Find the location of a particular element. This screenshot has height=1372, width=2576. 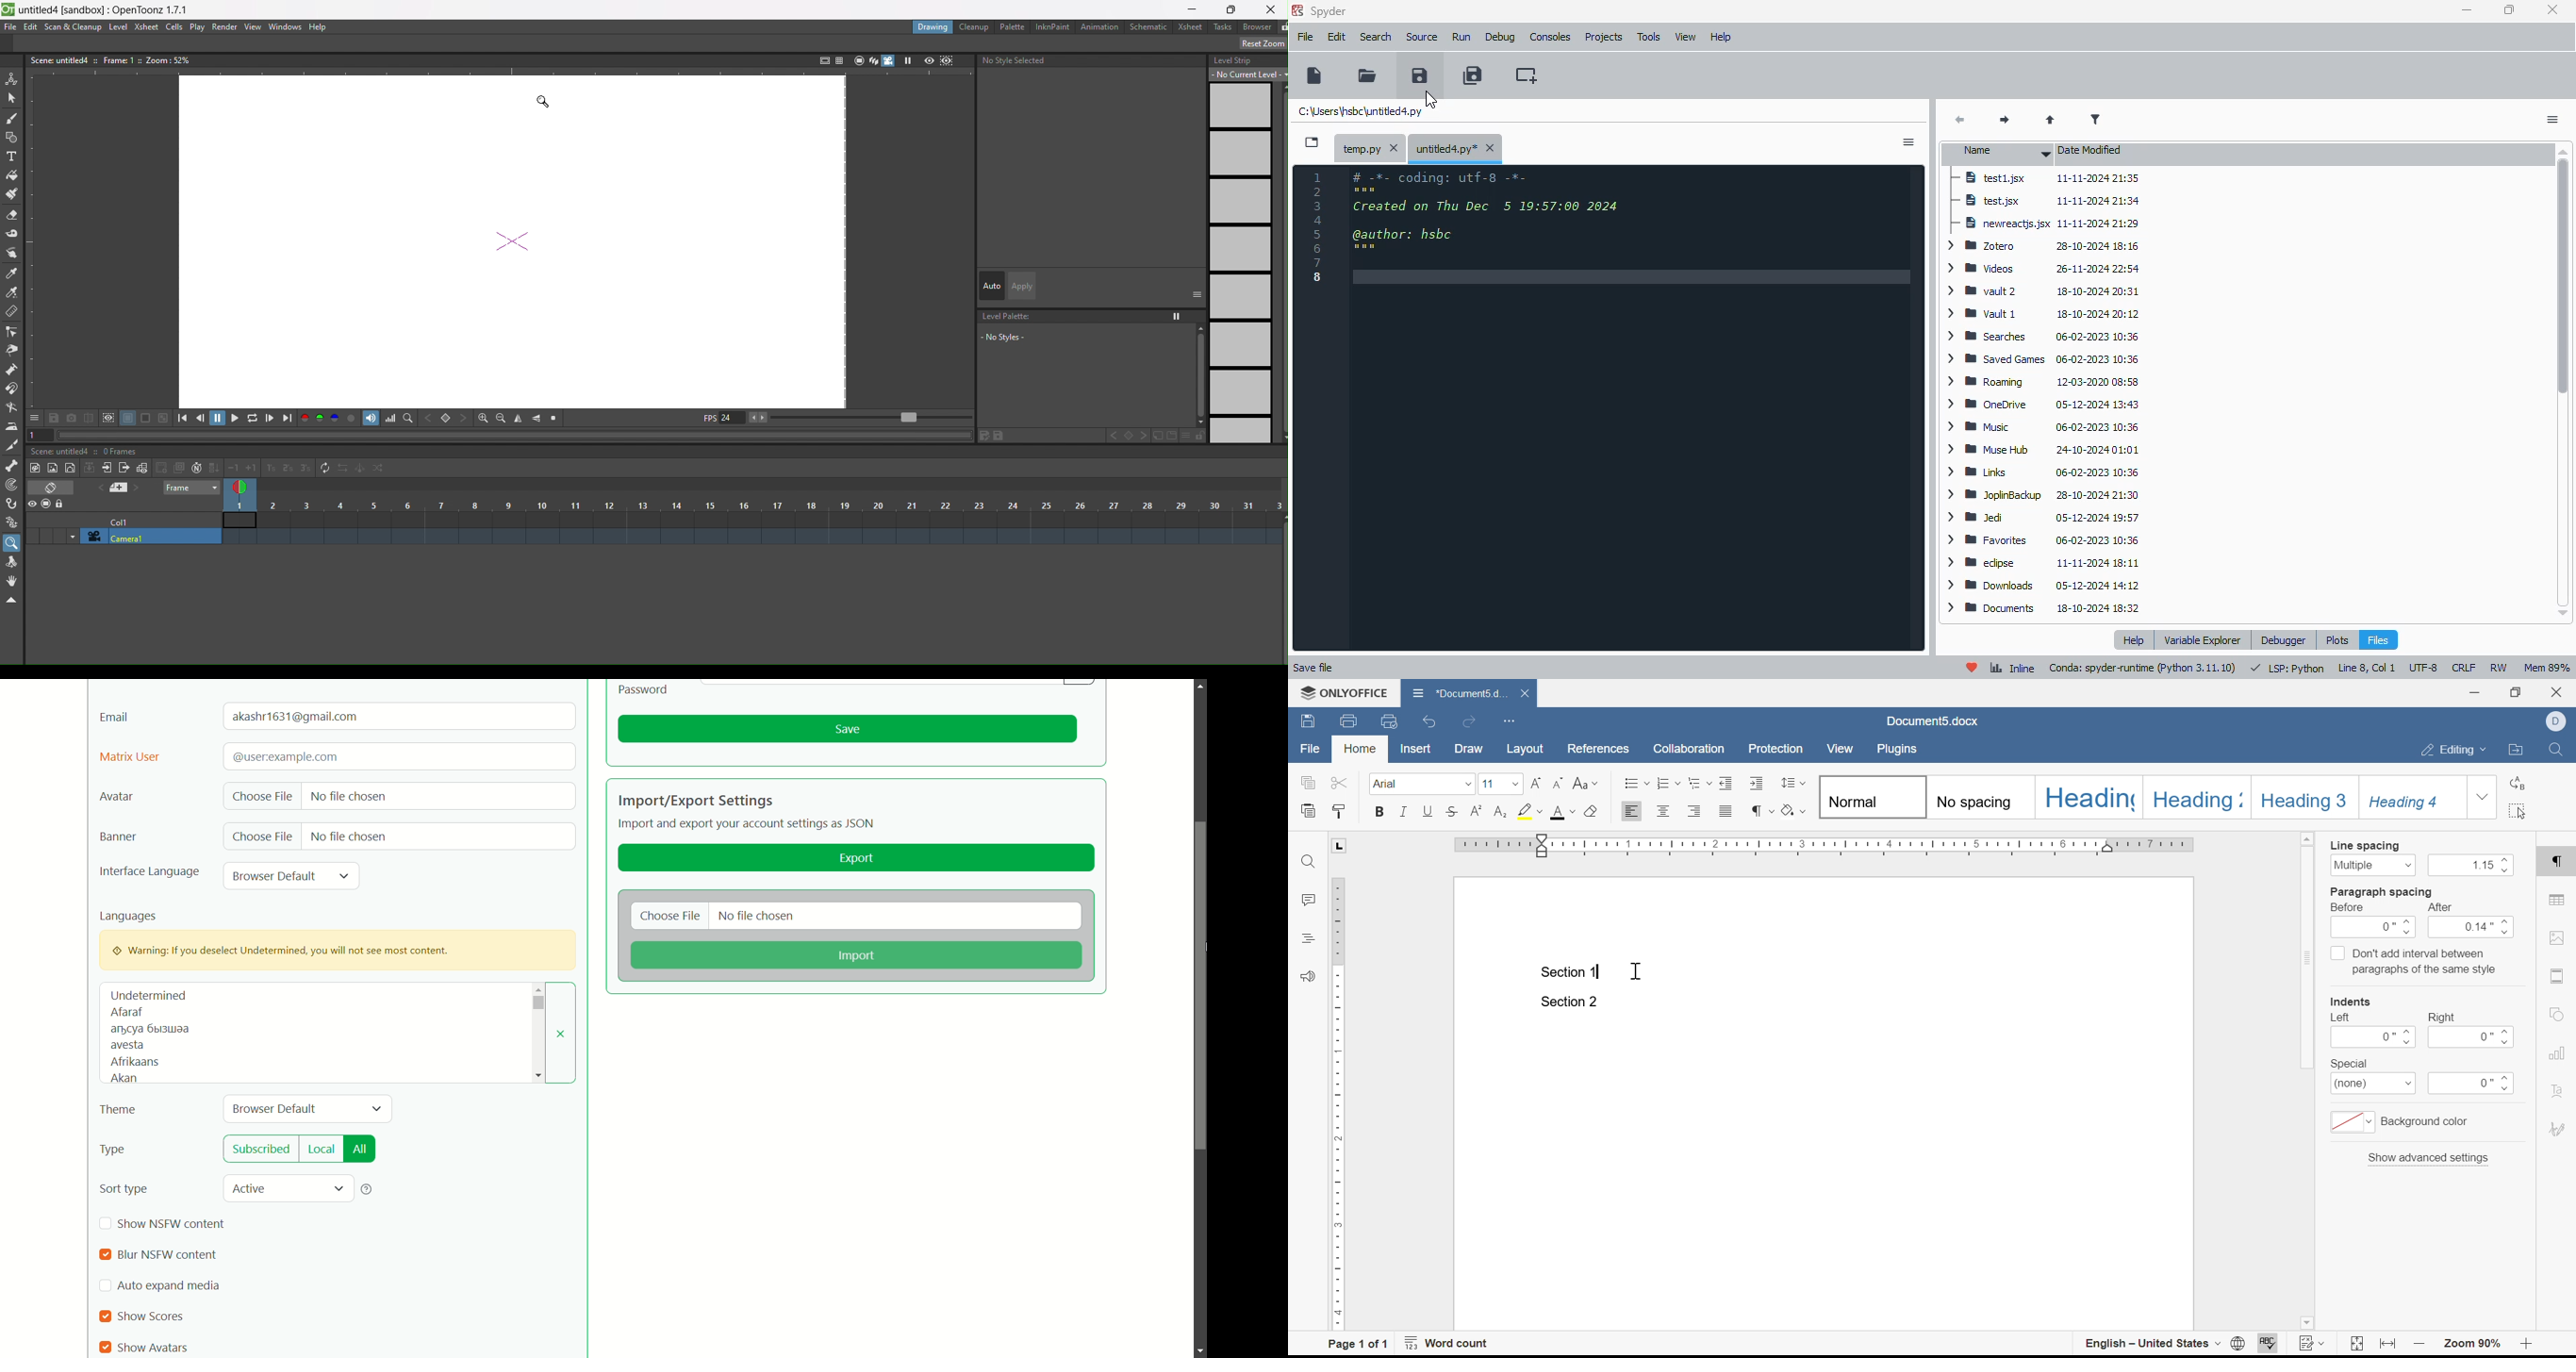

CRLF is located at coordinates (2465, 668).